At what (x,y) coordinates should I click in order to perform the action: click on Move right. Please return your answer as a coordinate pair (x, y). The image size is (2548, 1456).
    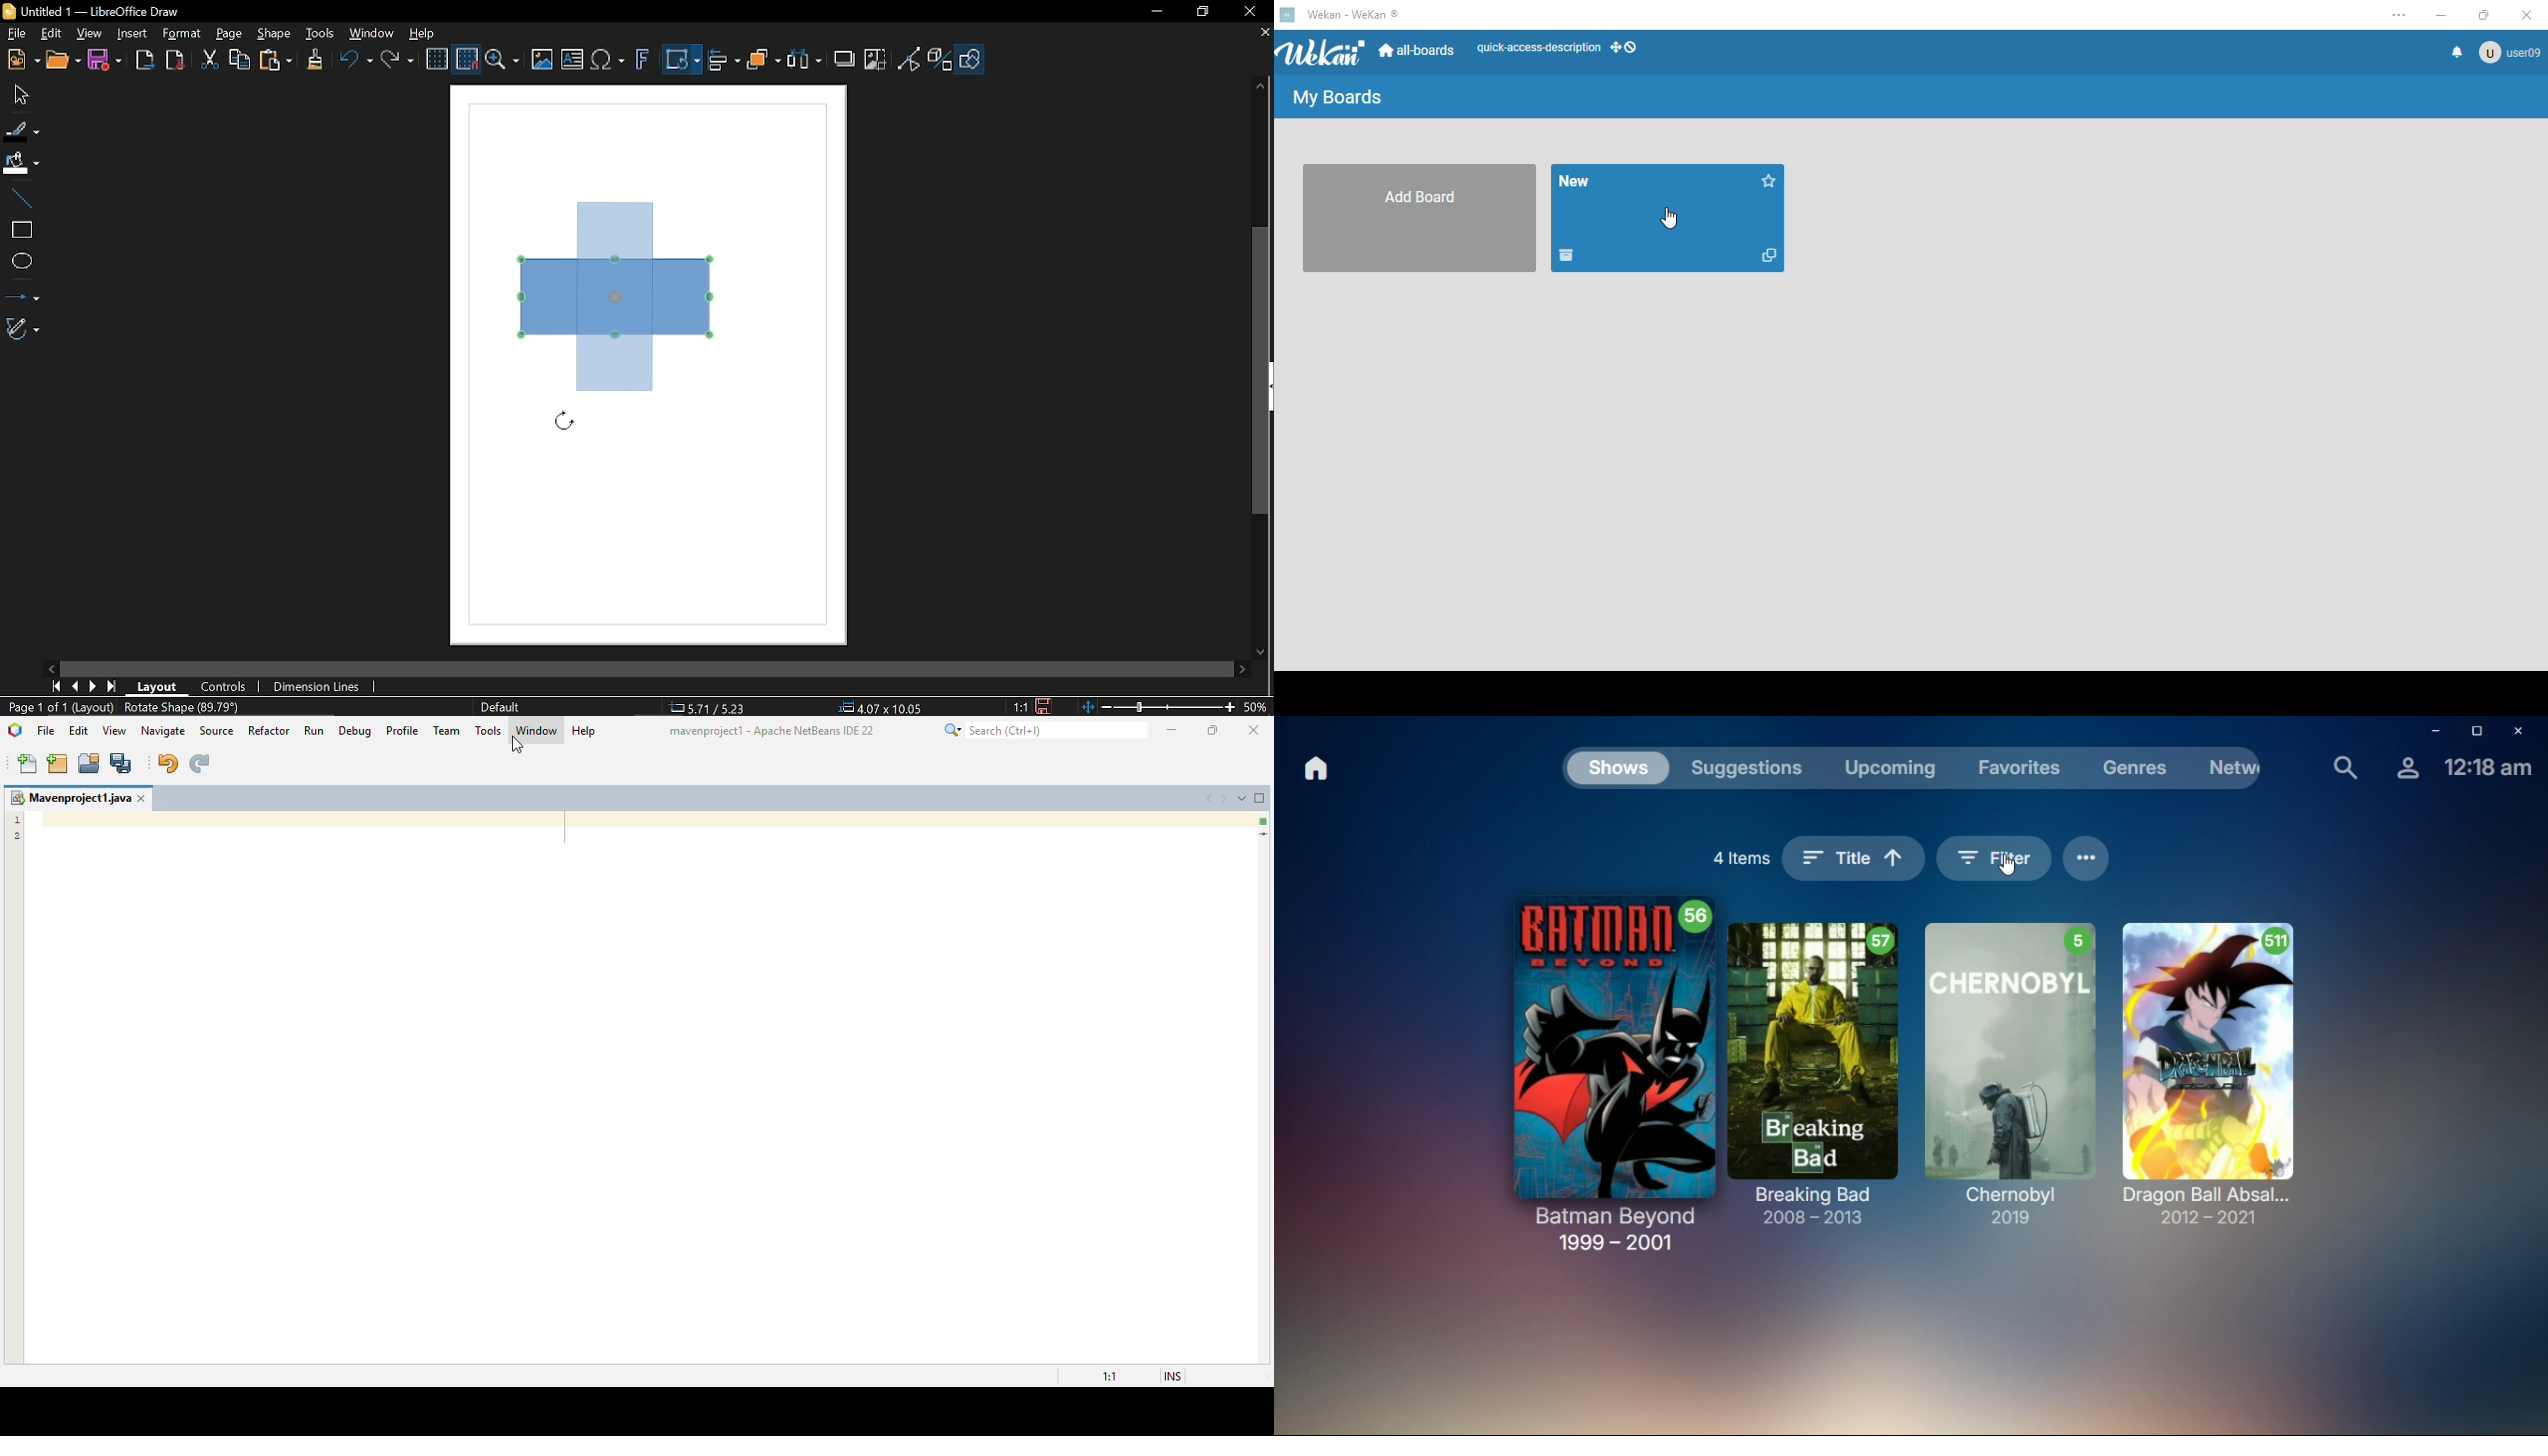
    Looking at the image, I should click on (1244, 671).